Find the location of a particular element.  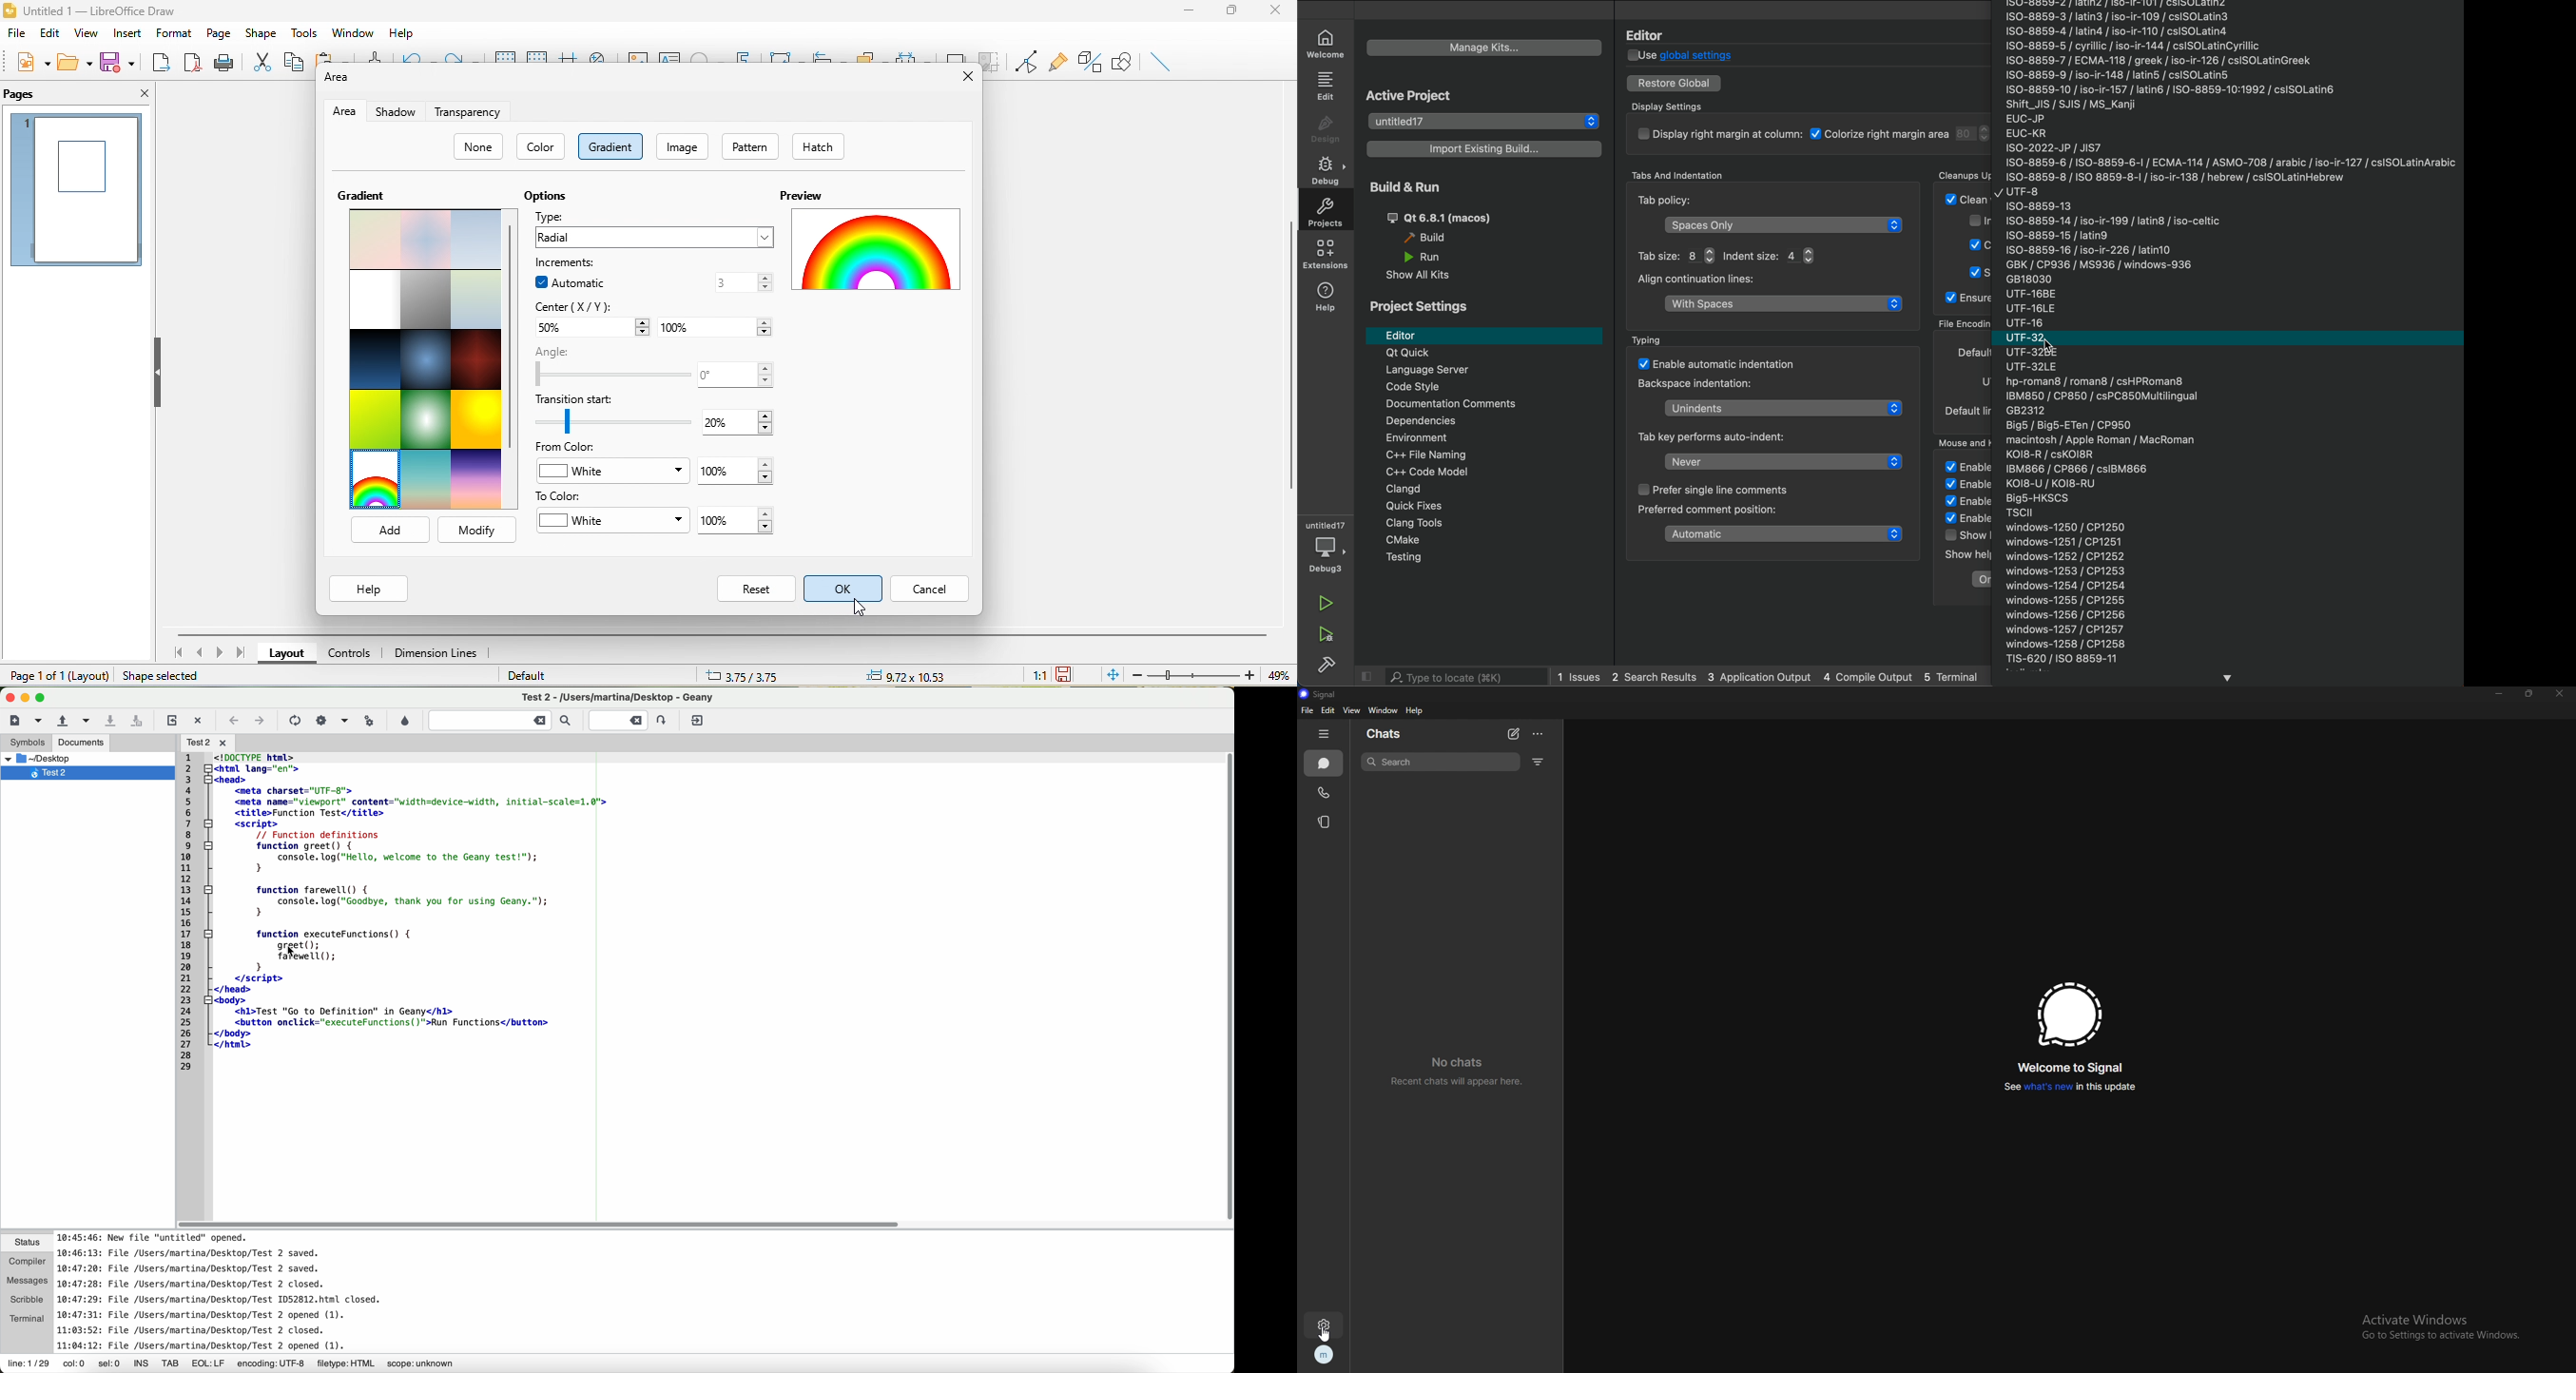

scribble is located at coordinates (24, 1299).